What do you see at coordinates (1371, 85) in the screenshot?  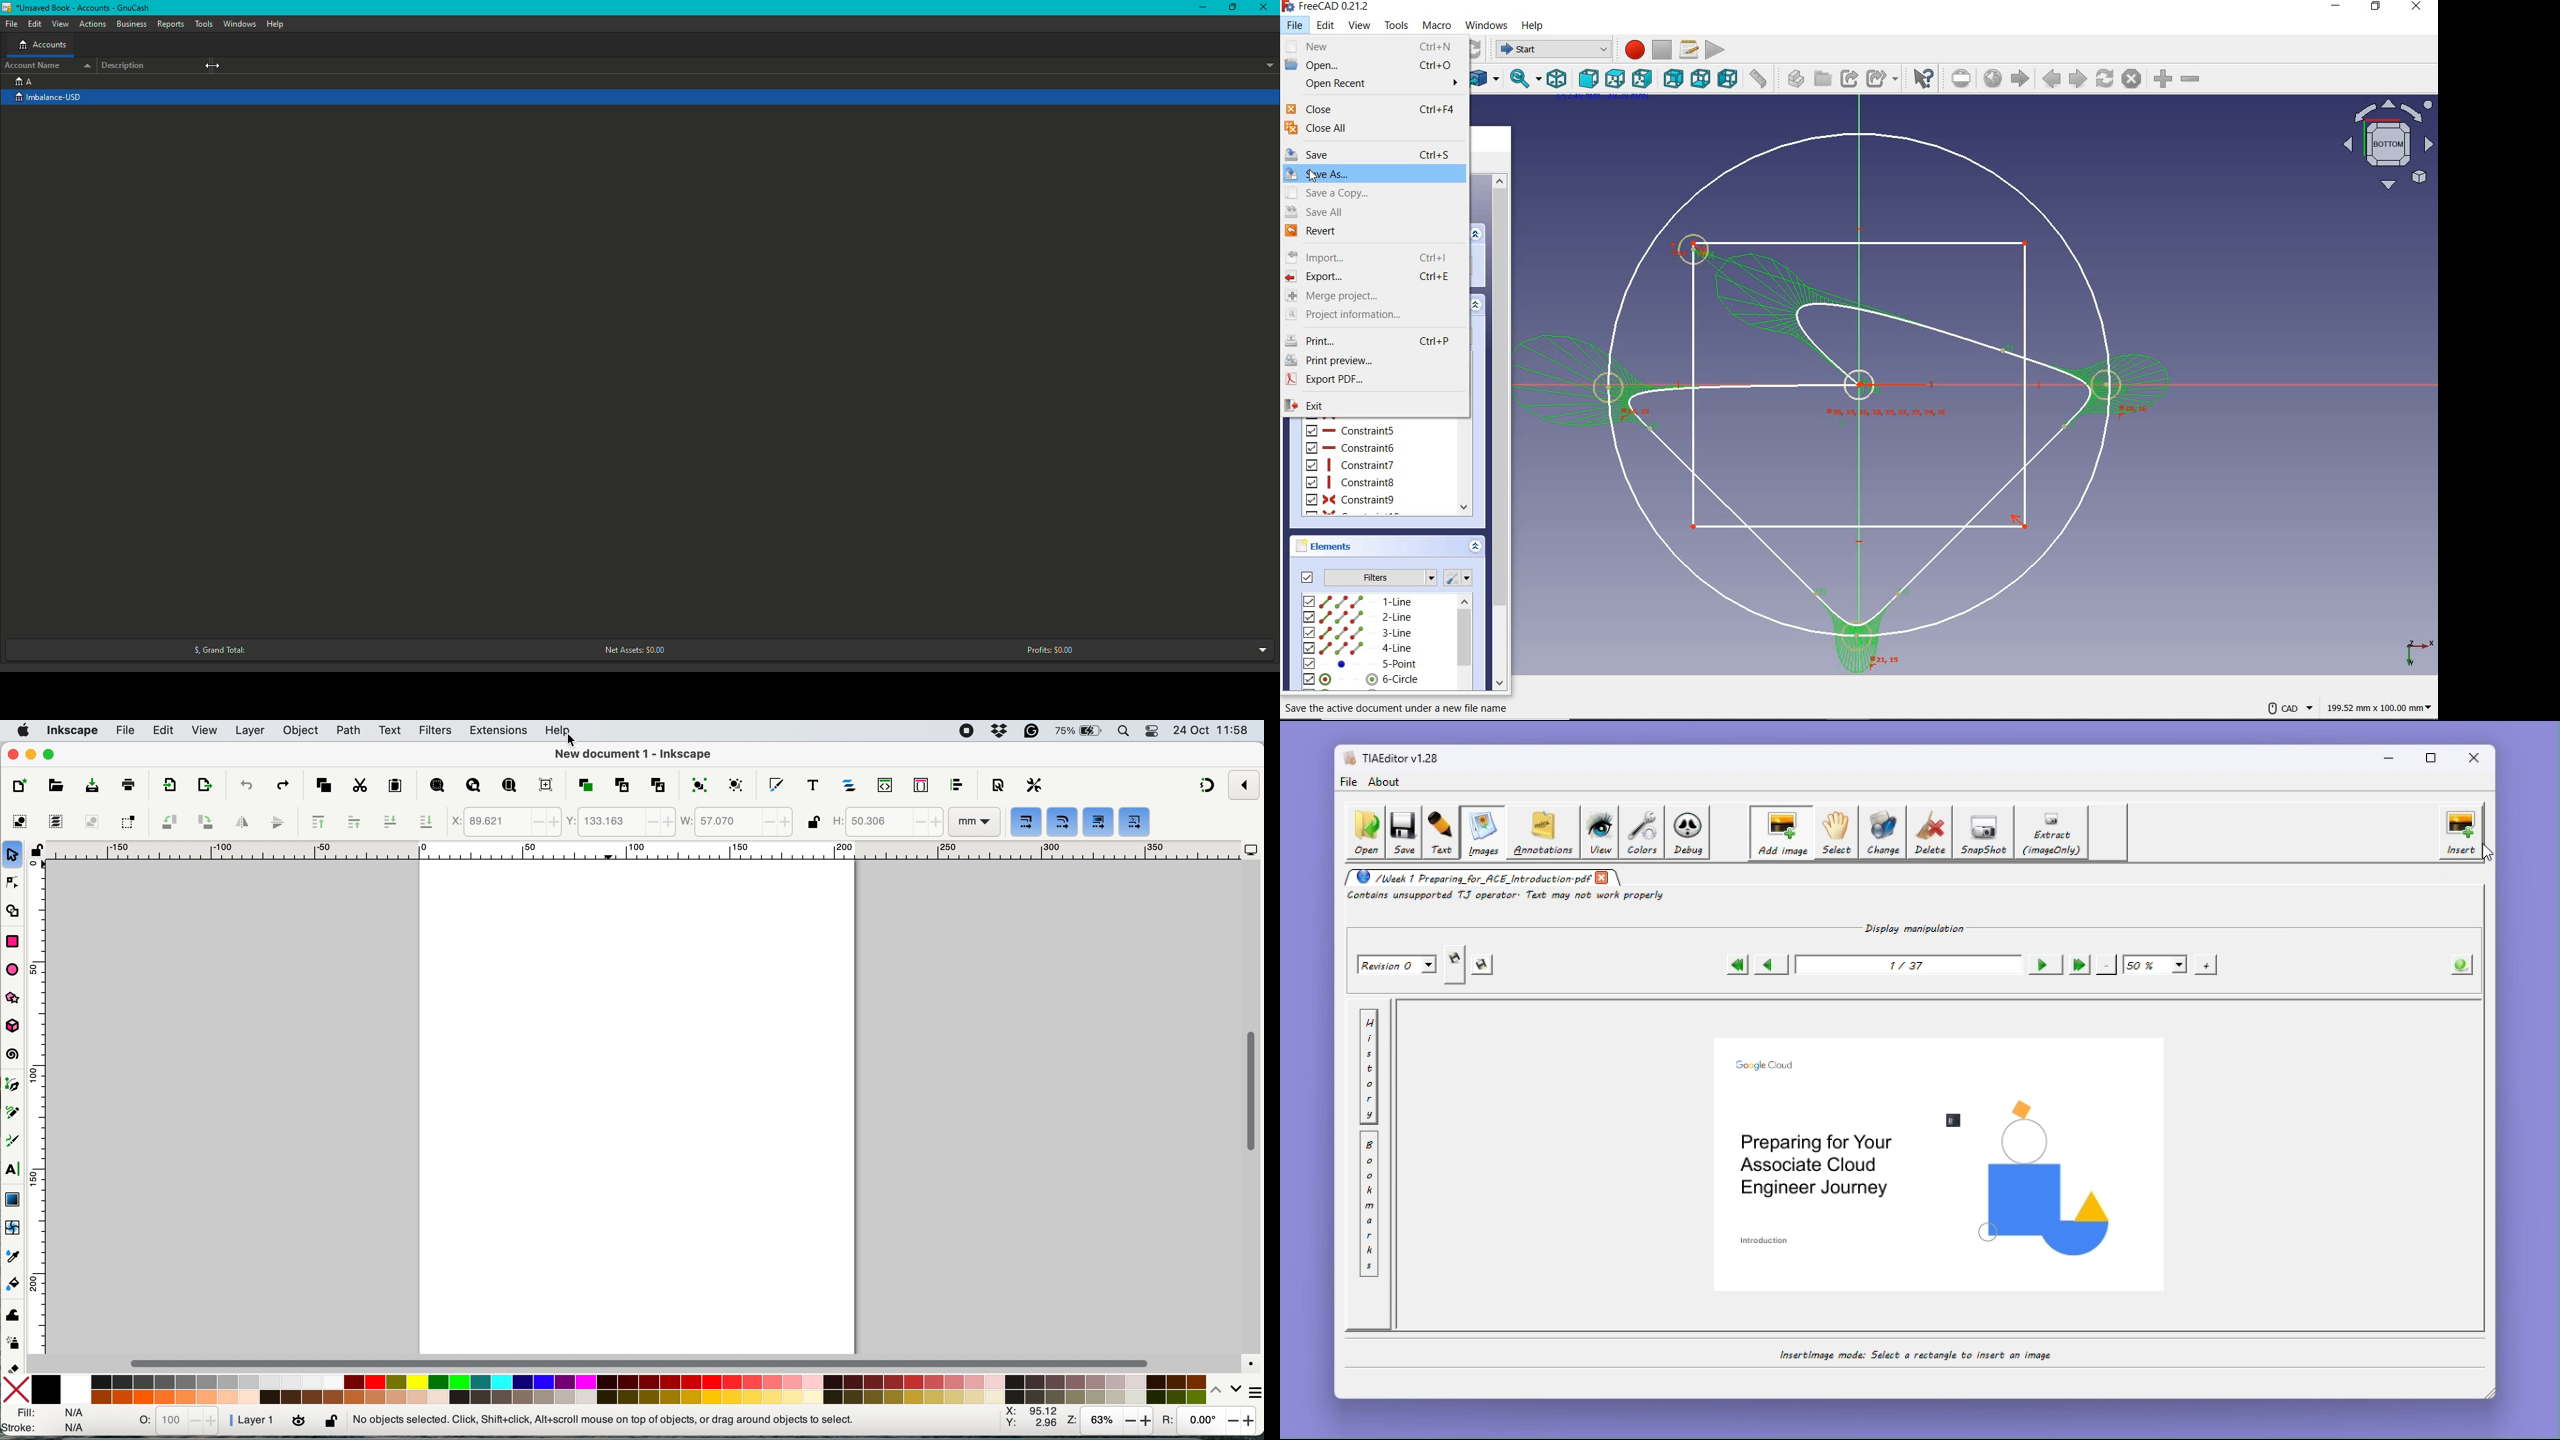 I see `open recent` at bounding box center [1371, 85].